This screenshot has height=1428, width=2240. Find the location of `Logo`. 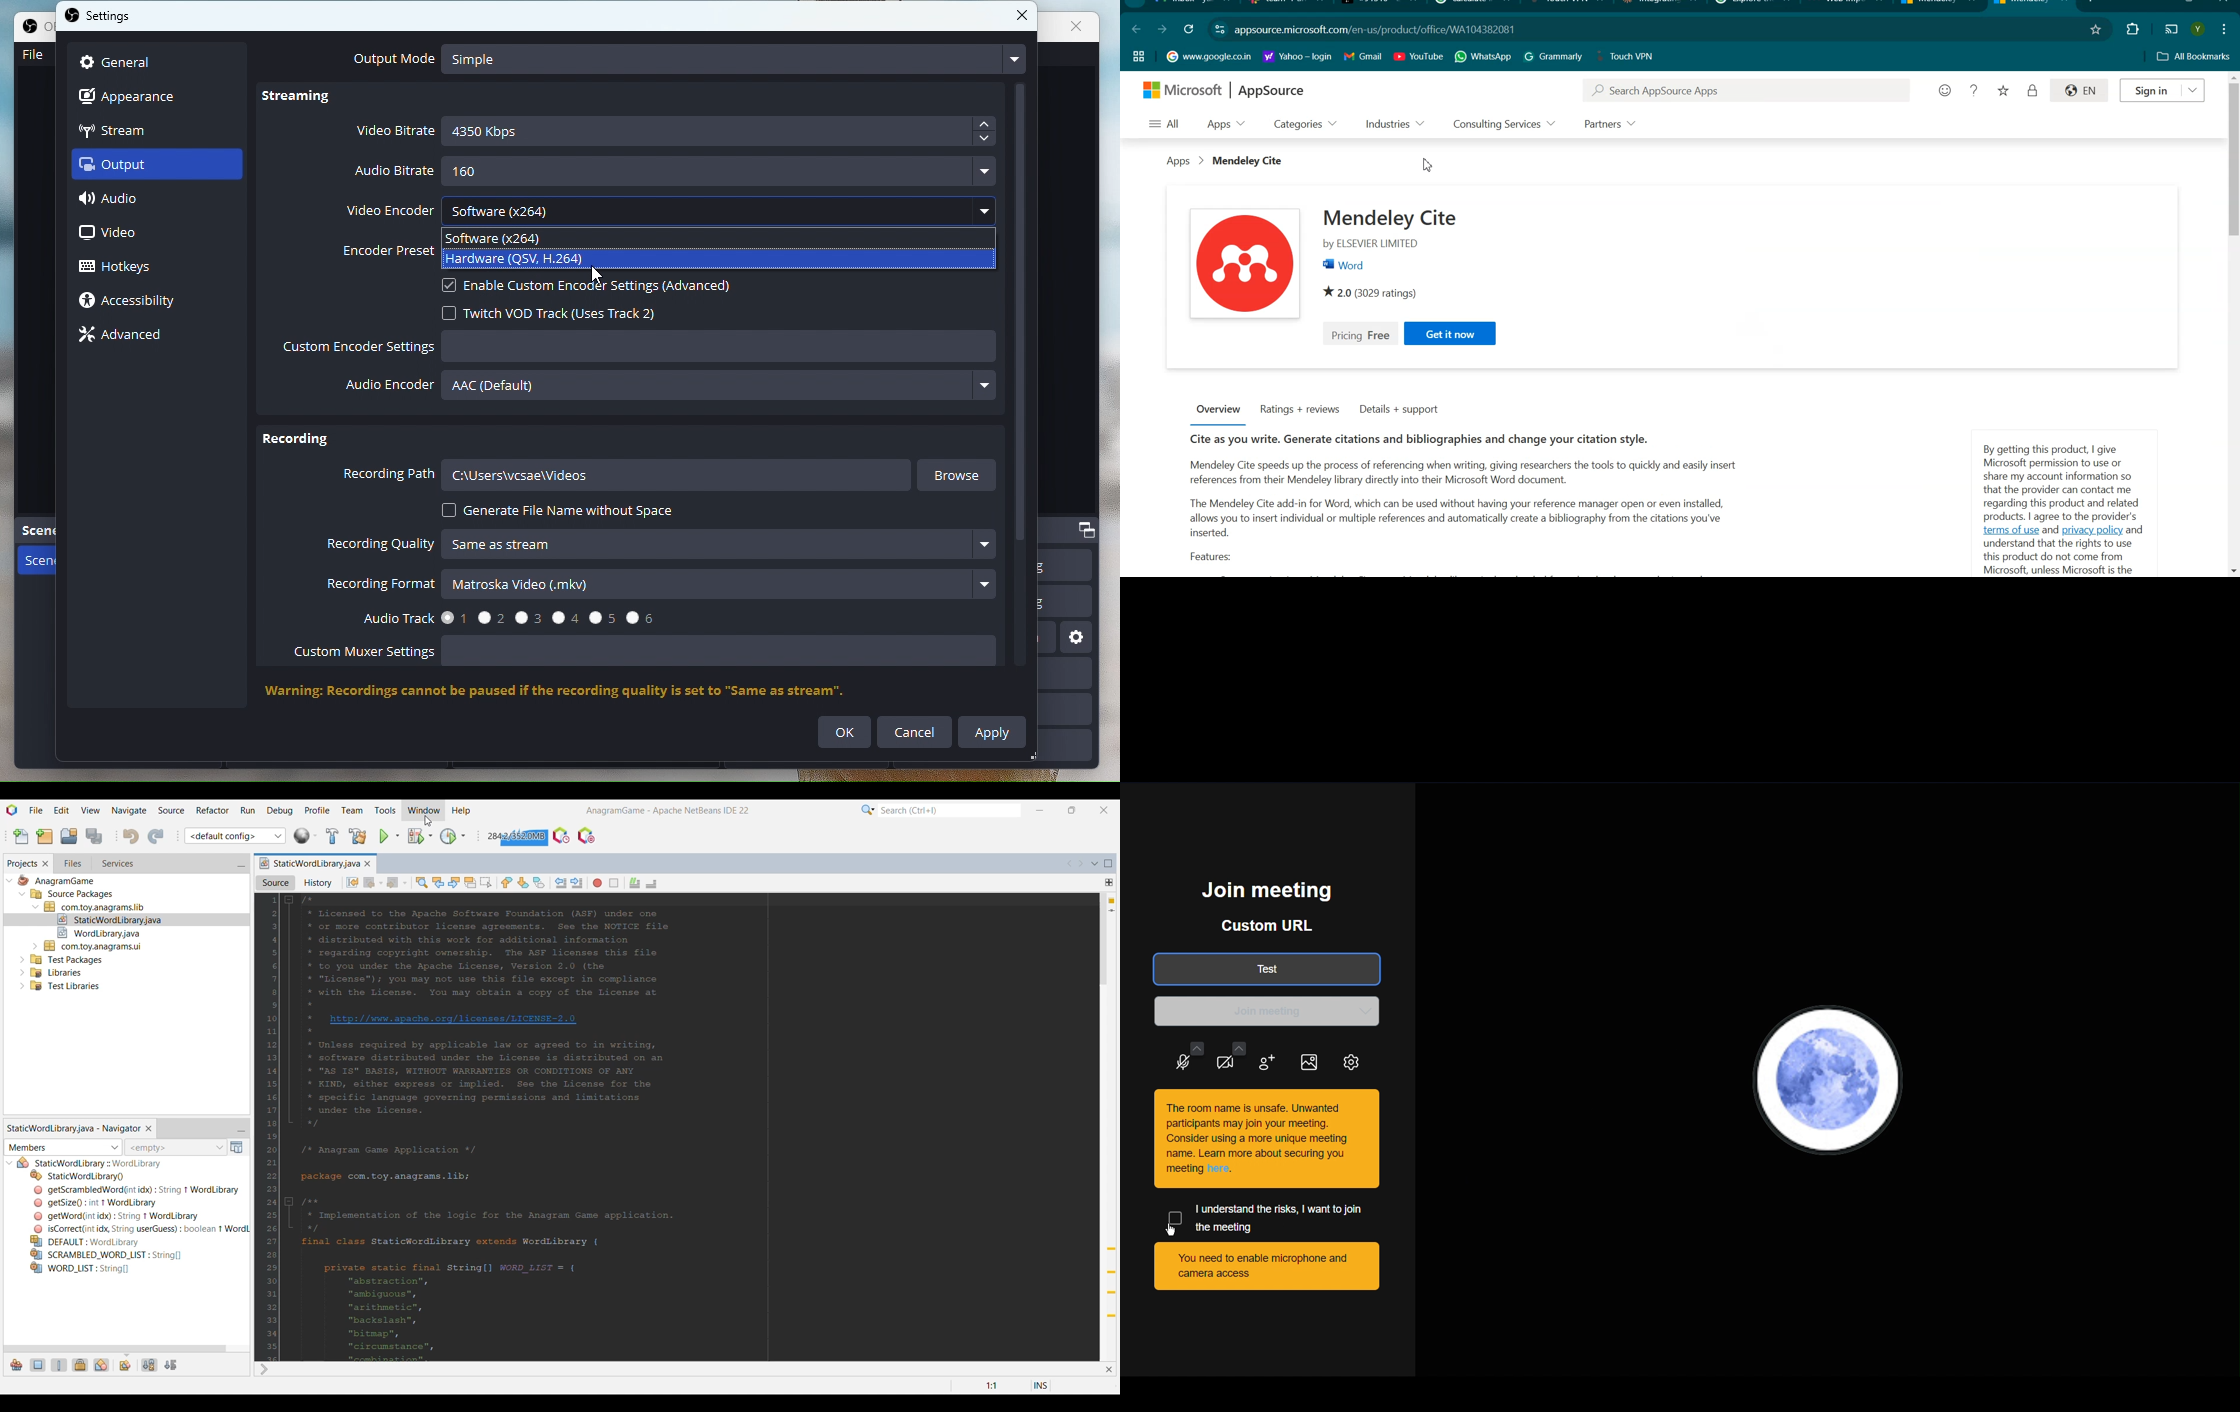

Logo is located at coordinates (1245, 262).